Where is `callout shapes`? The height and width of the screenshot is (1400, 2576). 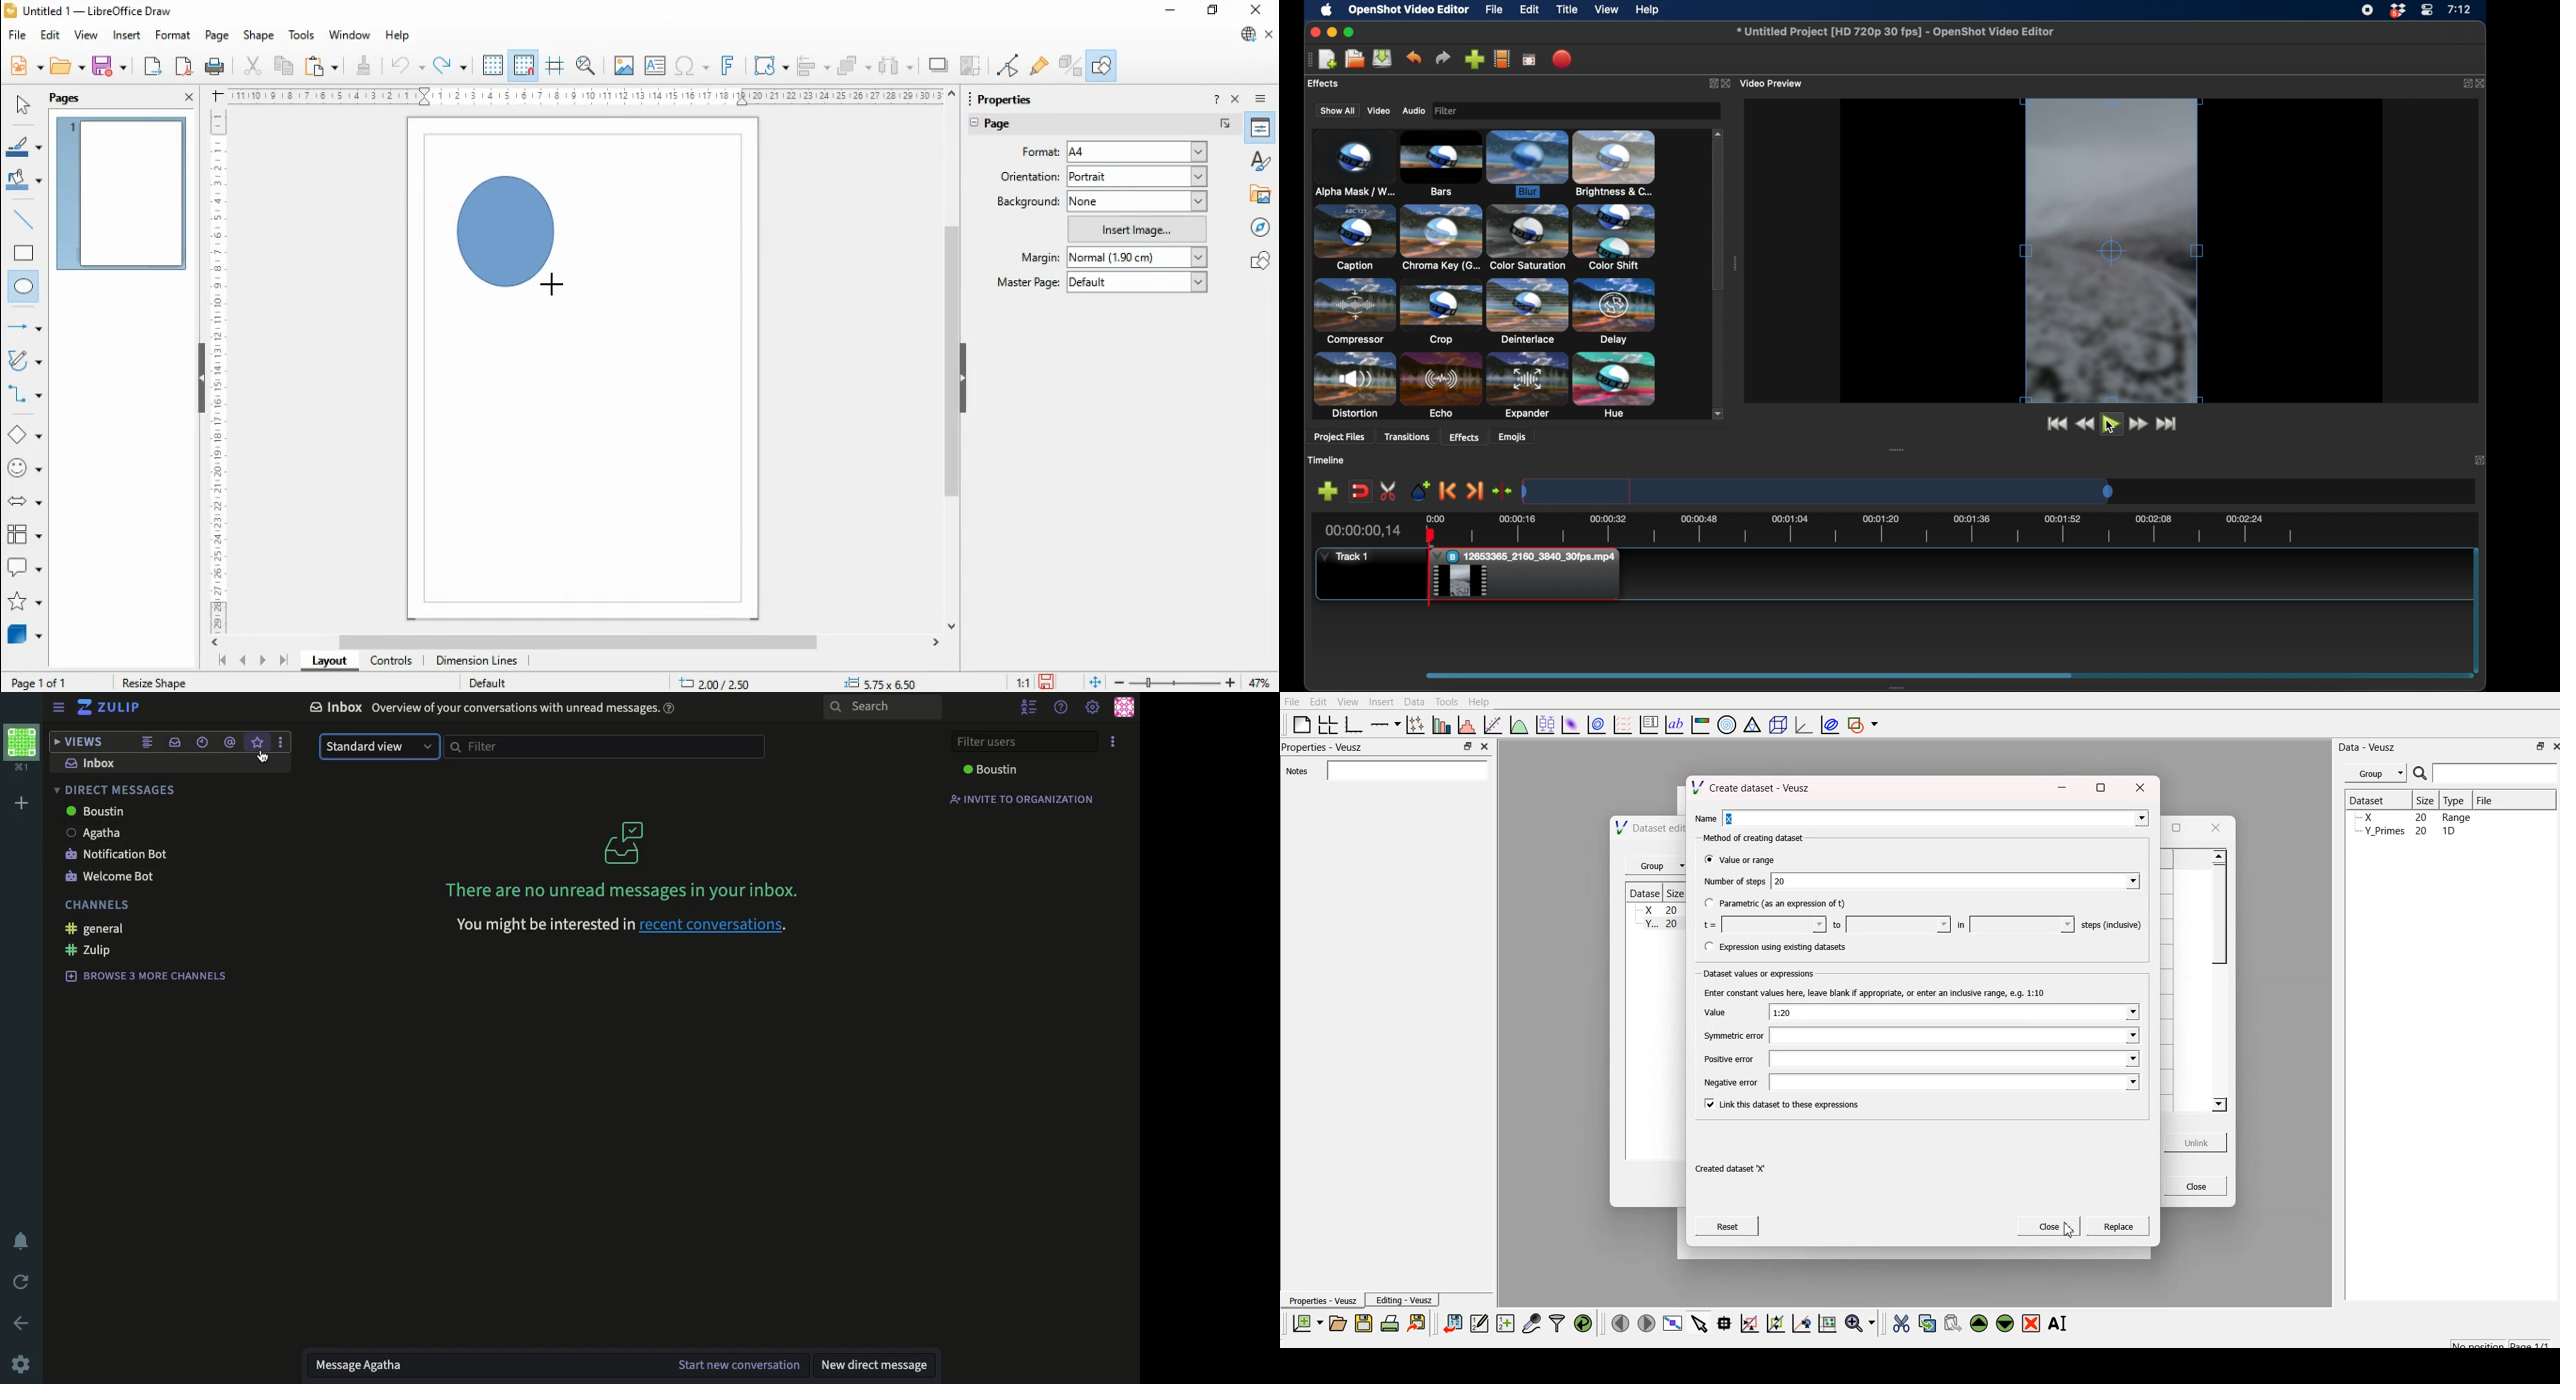
callout shapes is located at coordinates (26, 570).